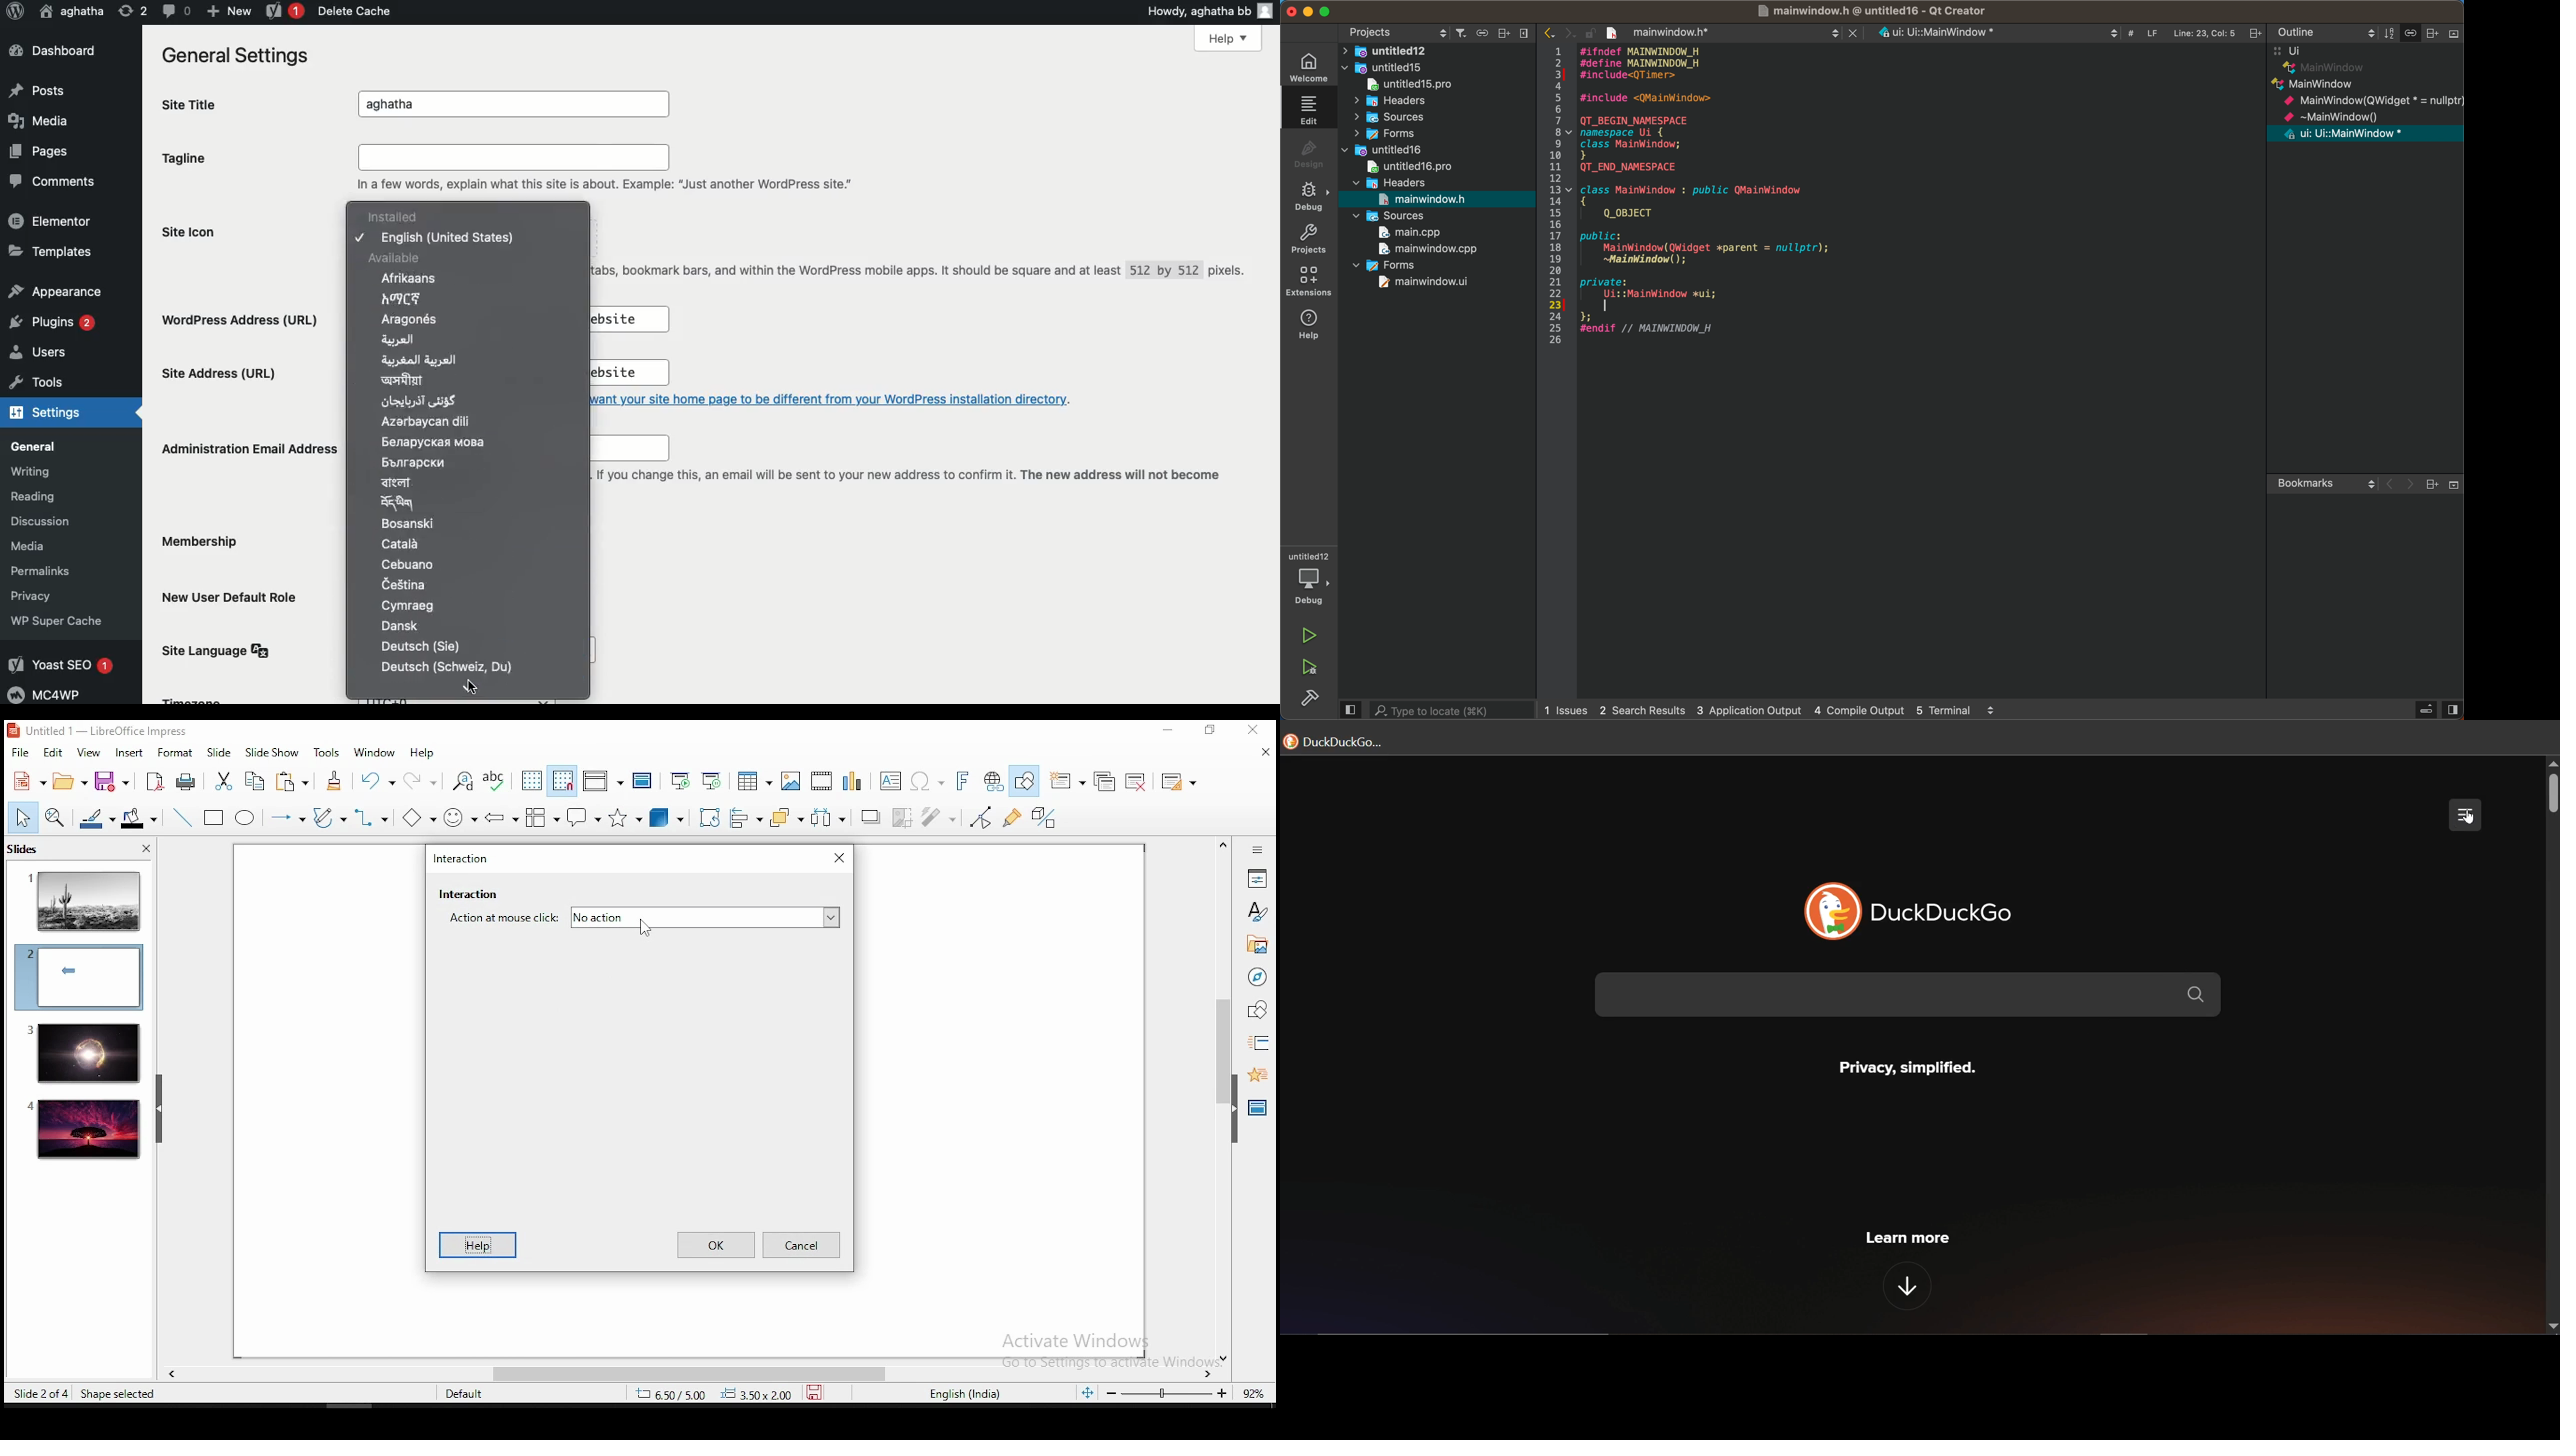 Image resolution: width=2576 pixels, height=1456 pixels. Describe the element at coordinates (908, 484) in the screenshot. I see `This address is used for admin purposes. If you change this, an email will be sent to your new address to confirm it. The new address will not become active until confirmed.` at that location.